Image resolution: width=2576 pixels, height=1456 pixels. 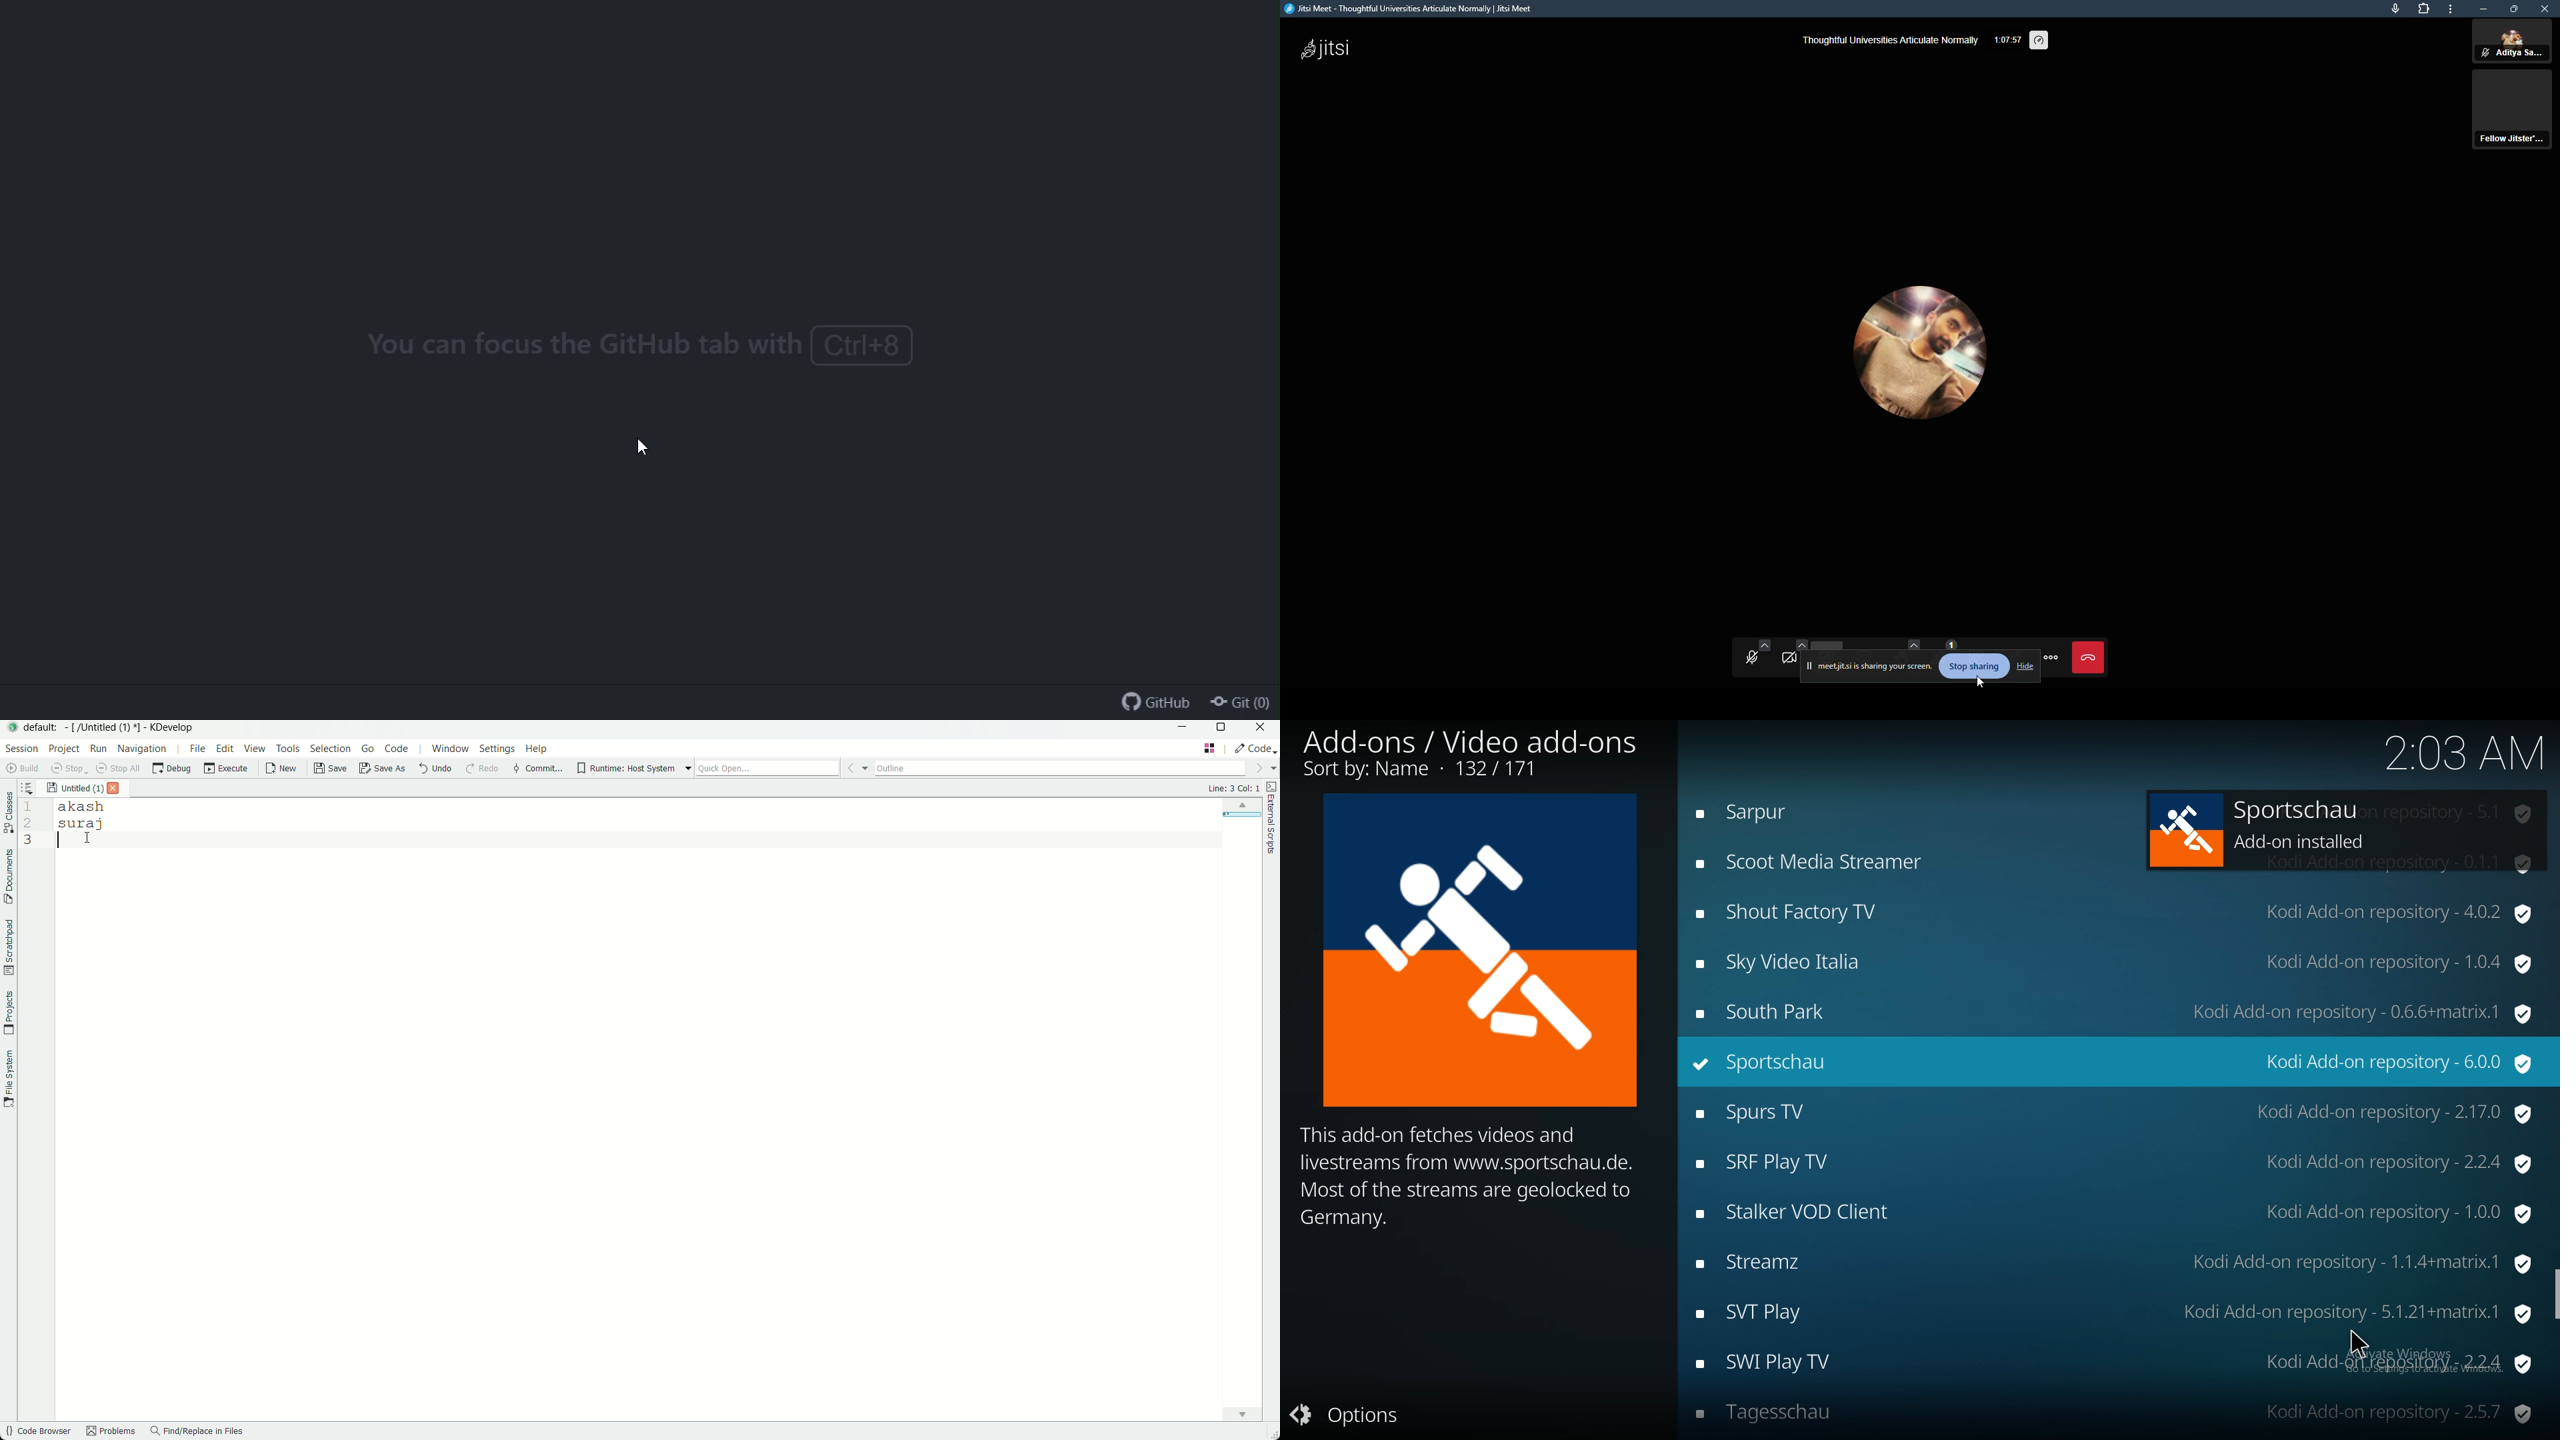 I want to click on extensions, so click(x=2425, y=9).